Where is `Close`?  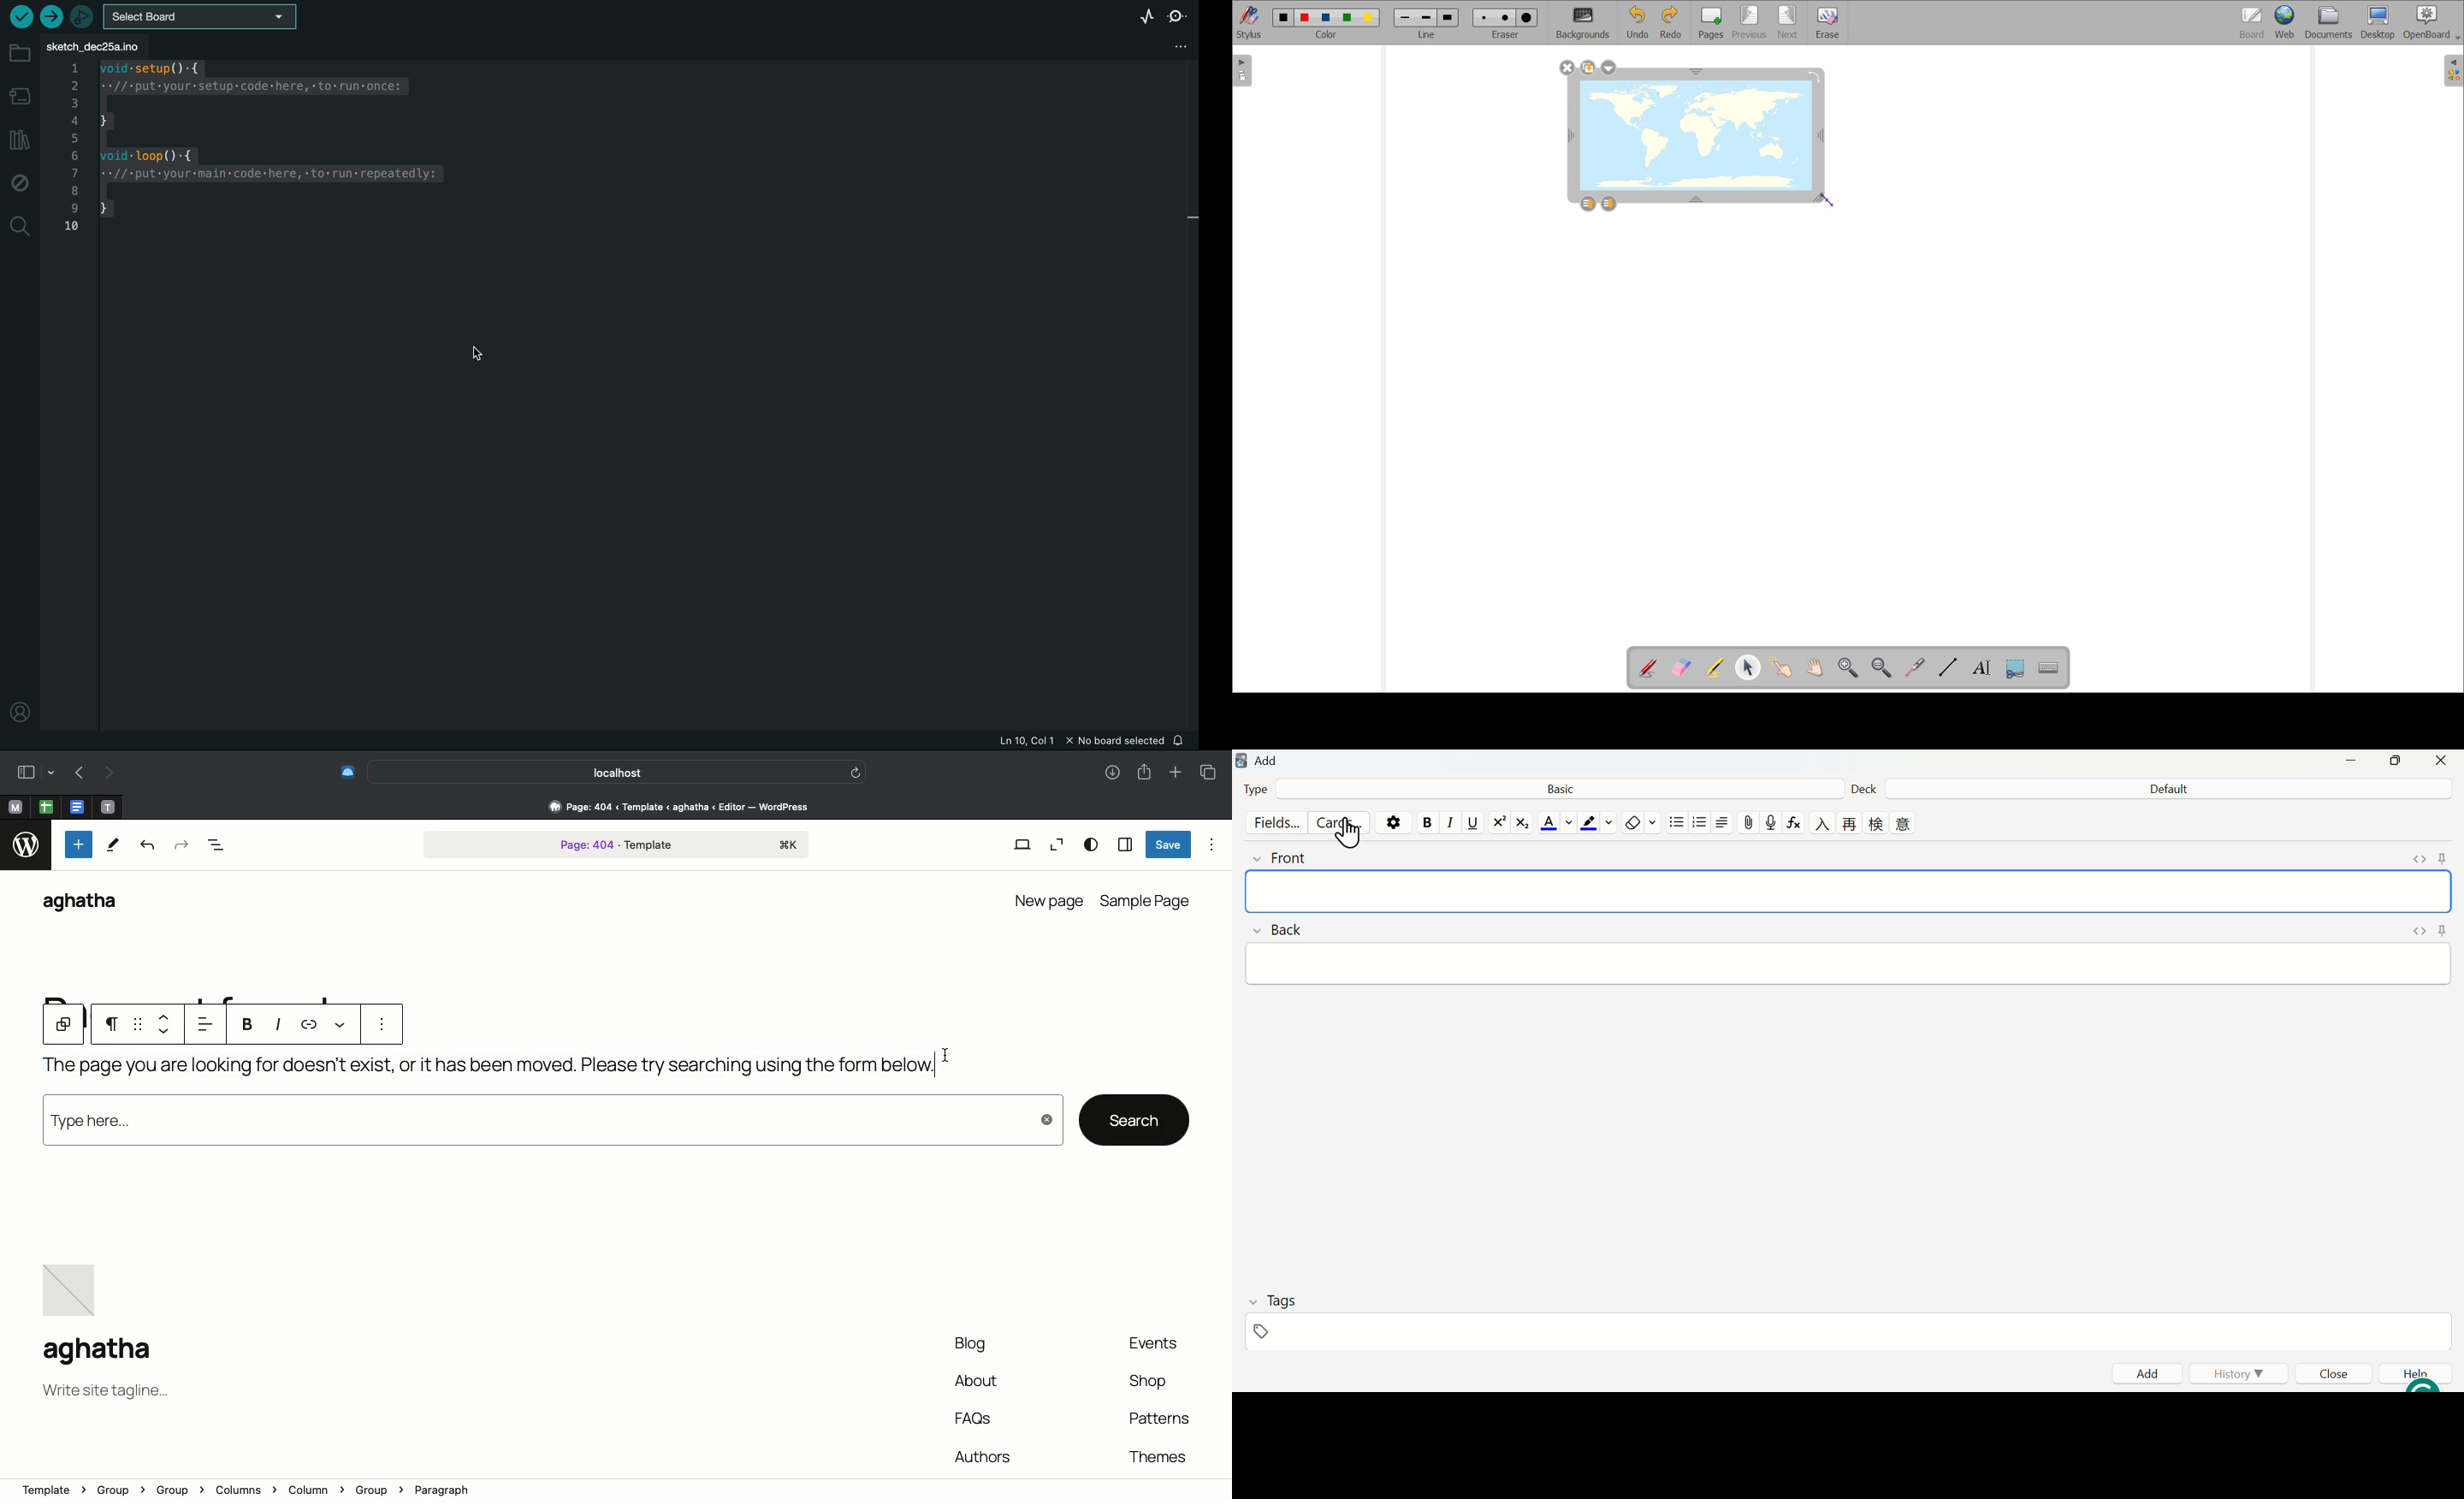
Close is located at coordinates (2443, 760).